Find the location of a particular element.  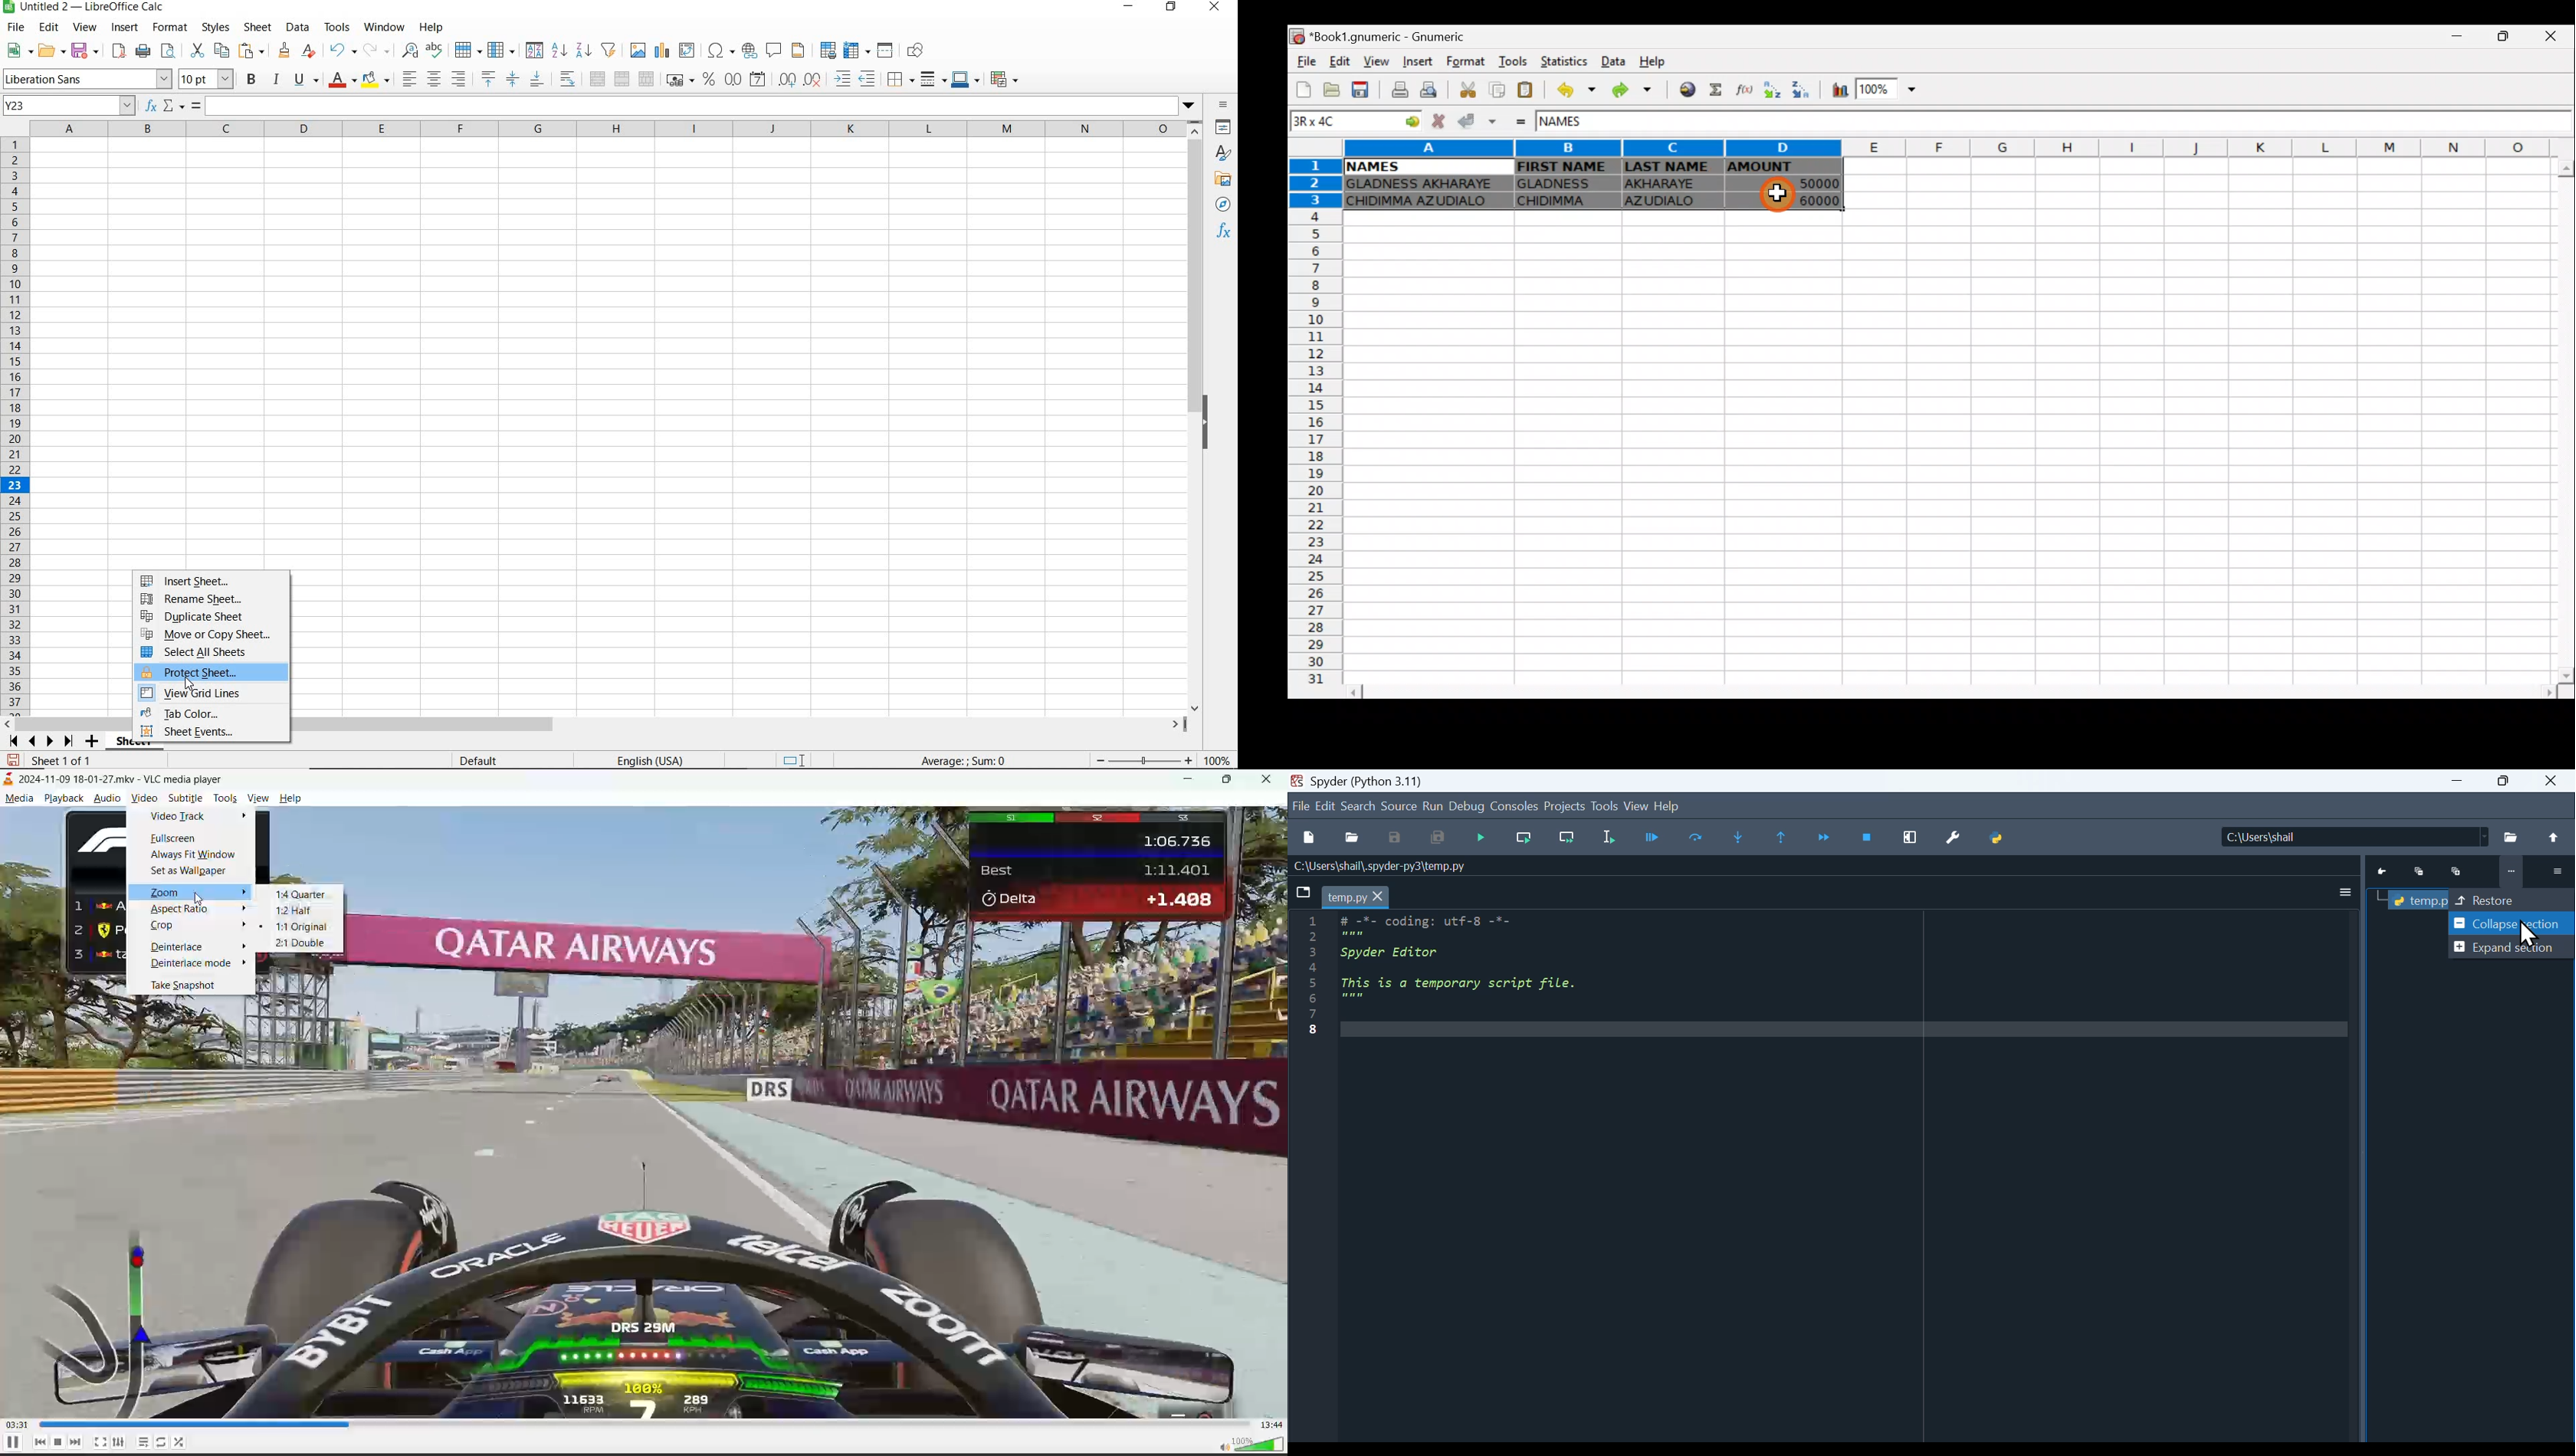

GLADNESS AKHARAYE is located at coordinates (1424, 184).